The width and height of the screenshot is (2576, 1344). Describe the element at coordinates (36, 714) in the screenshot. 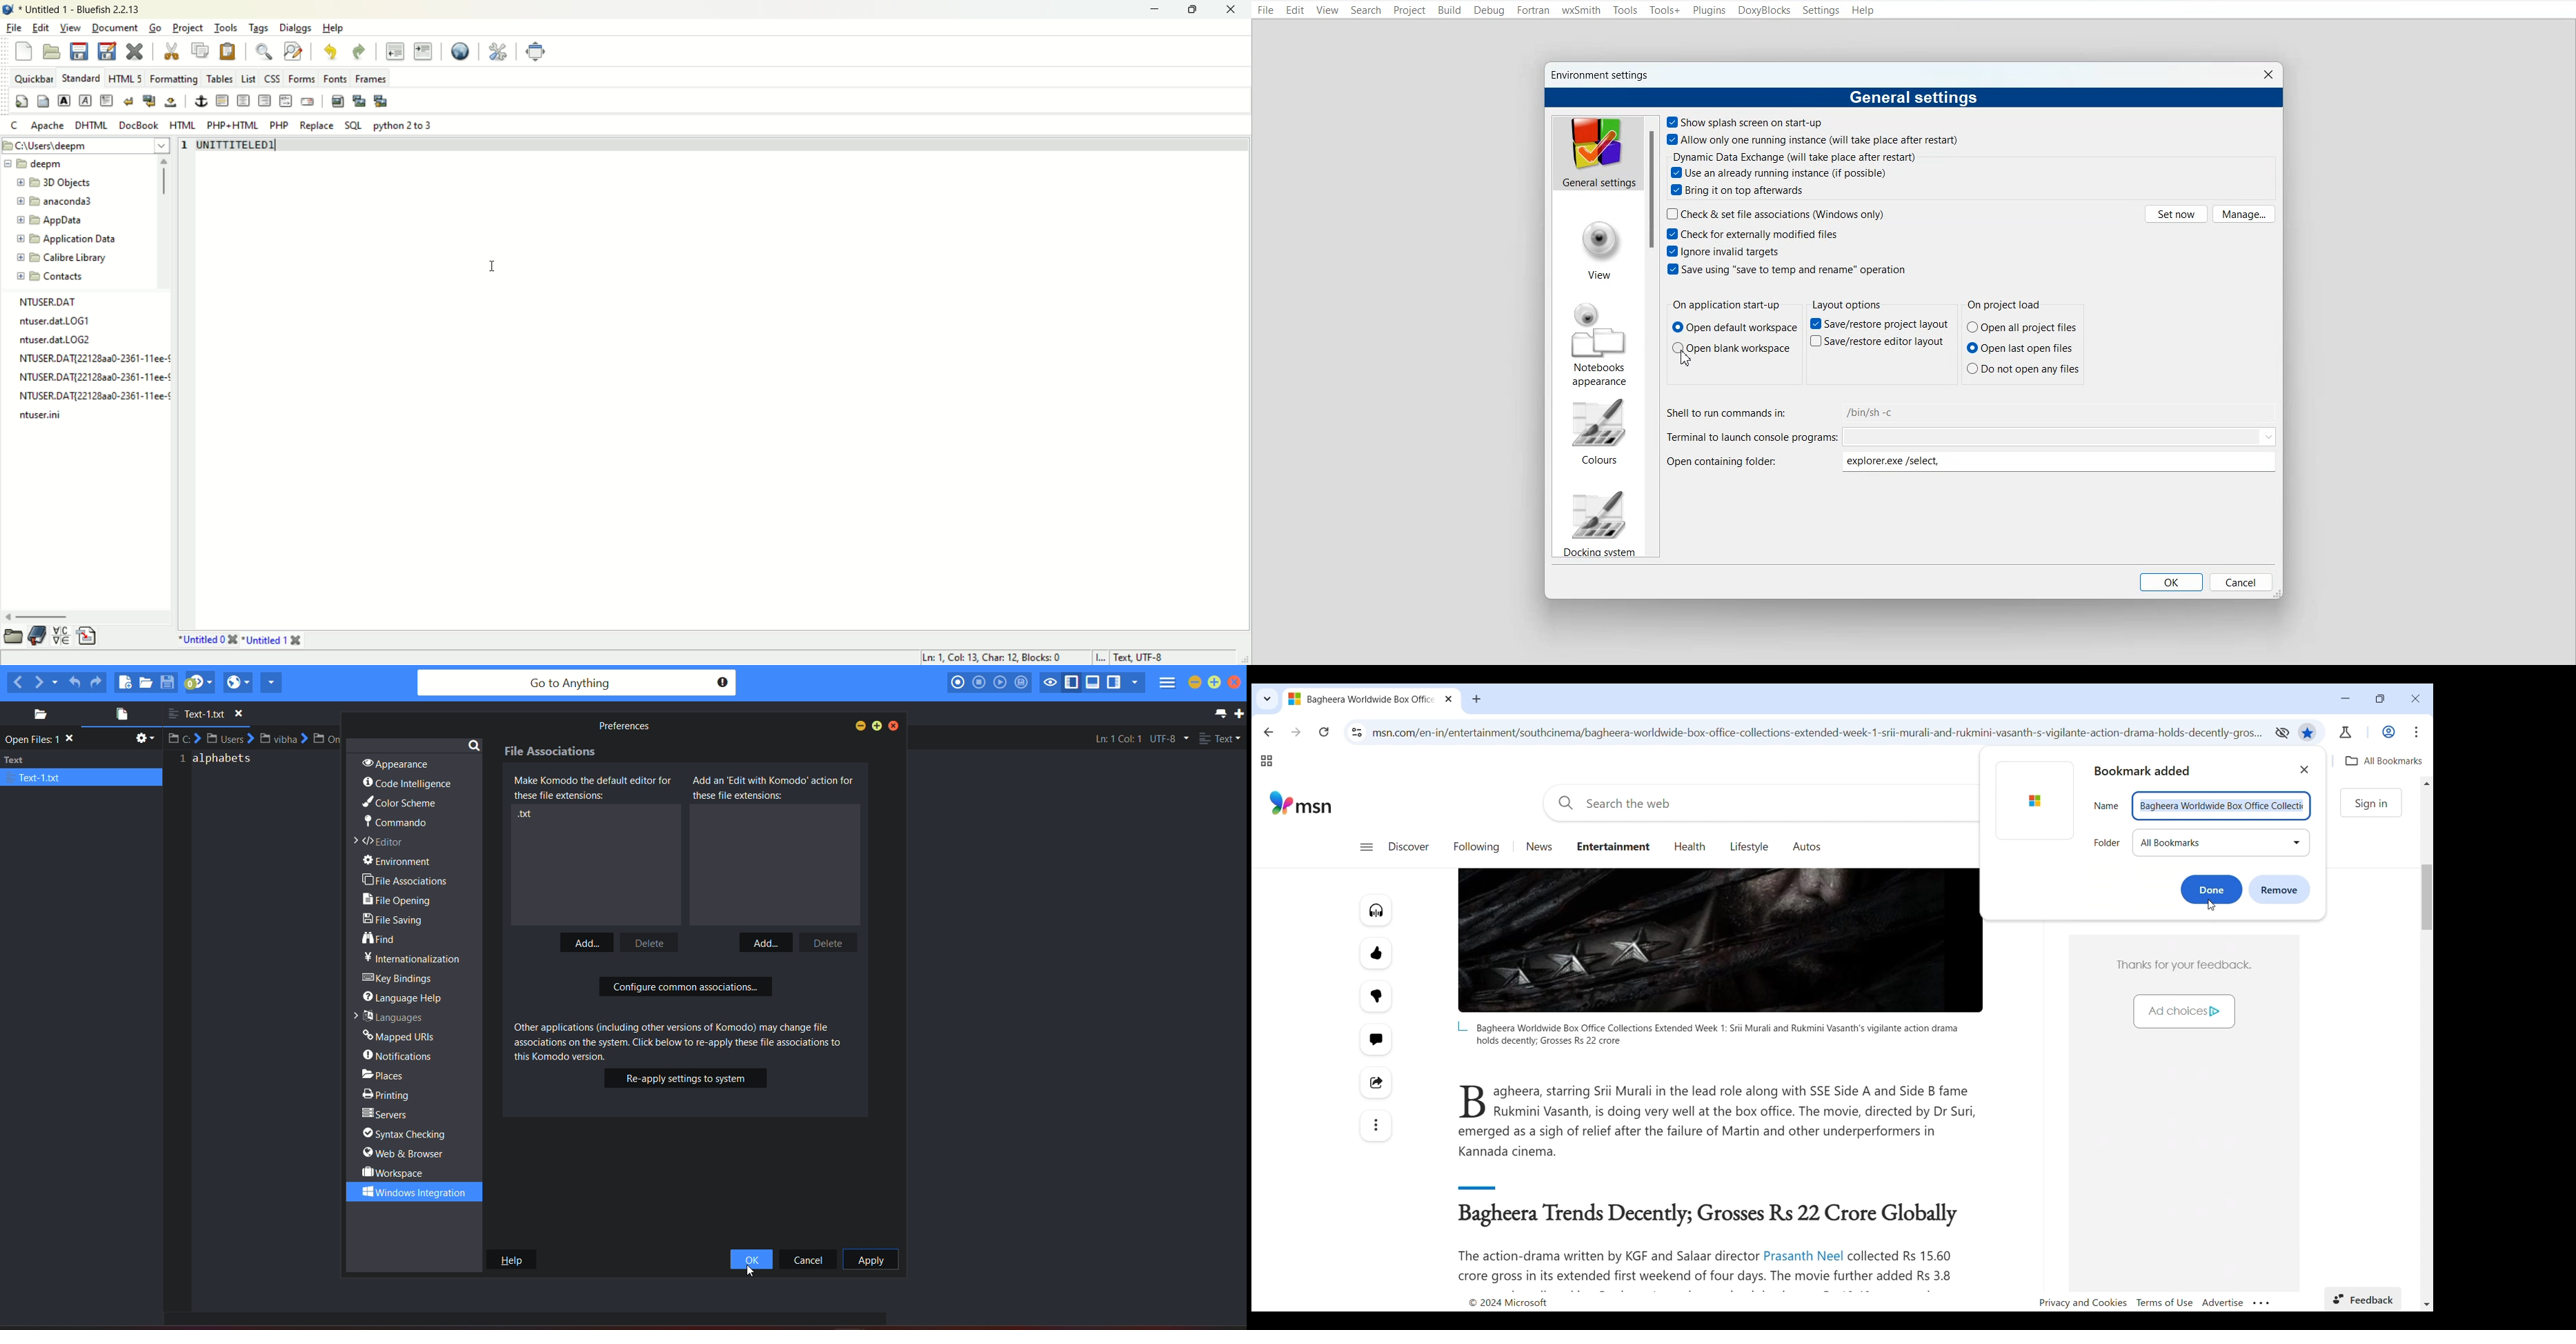

I see `places` at that location.